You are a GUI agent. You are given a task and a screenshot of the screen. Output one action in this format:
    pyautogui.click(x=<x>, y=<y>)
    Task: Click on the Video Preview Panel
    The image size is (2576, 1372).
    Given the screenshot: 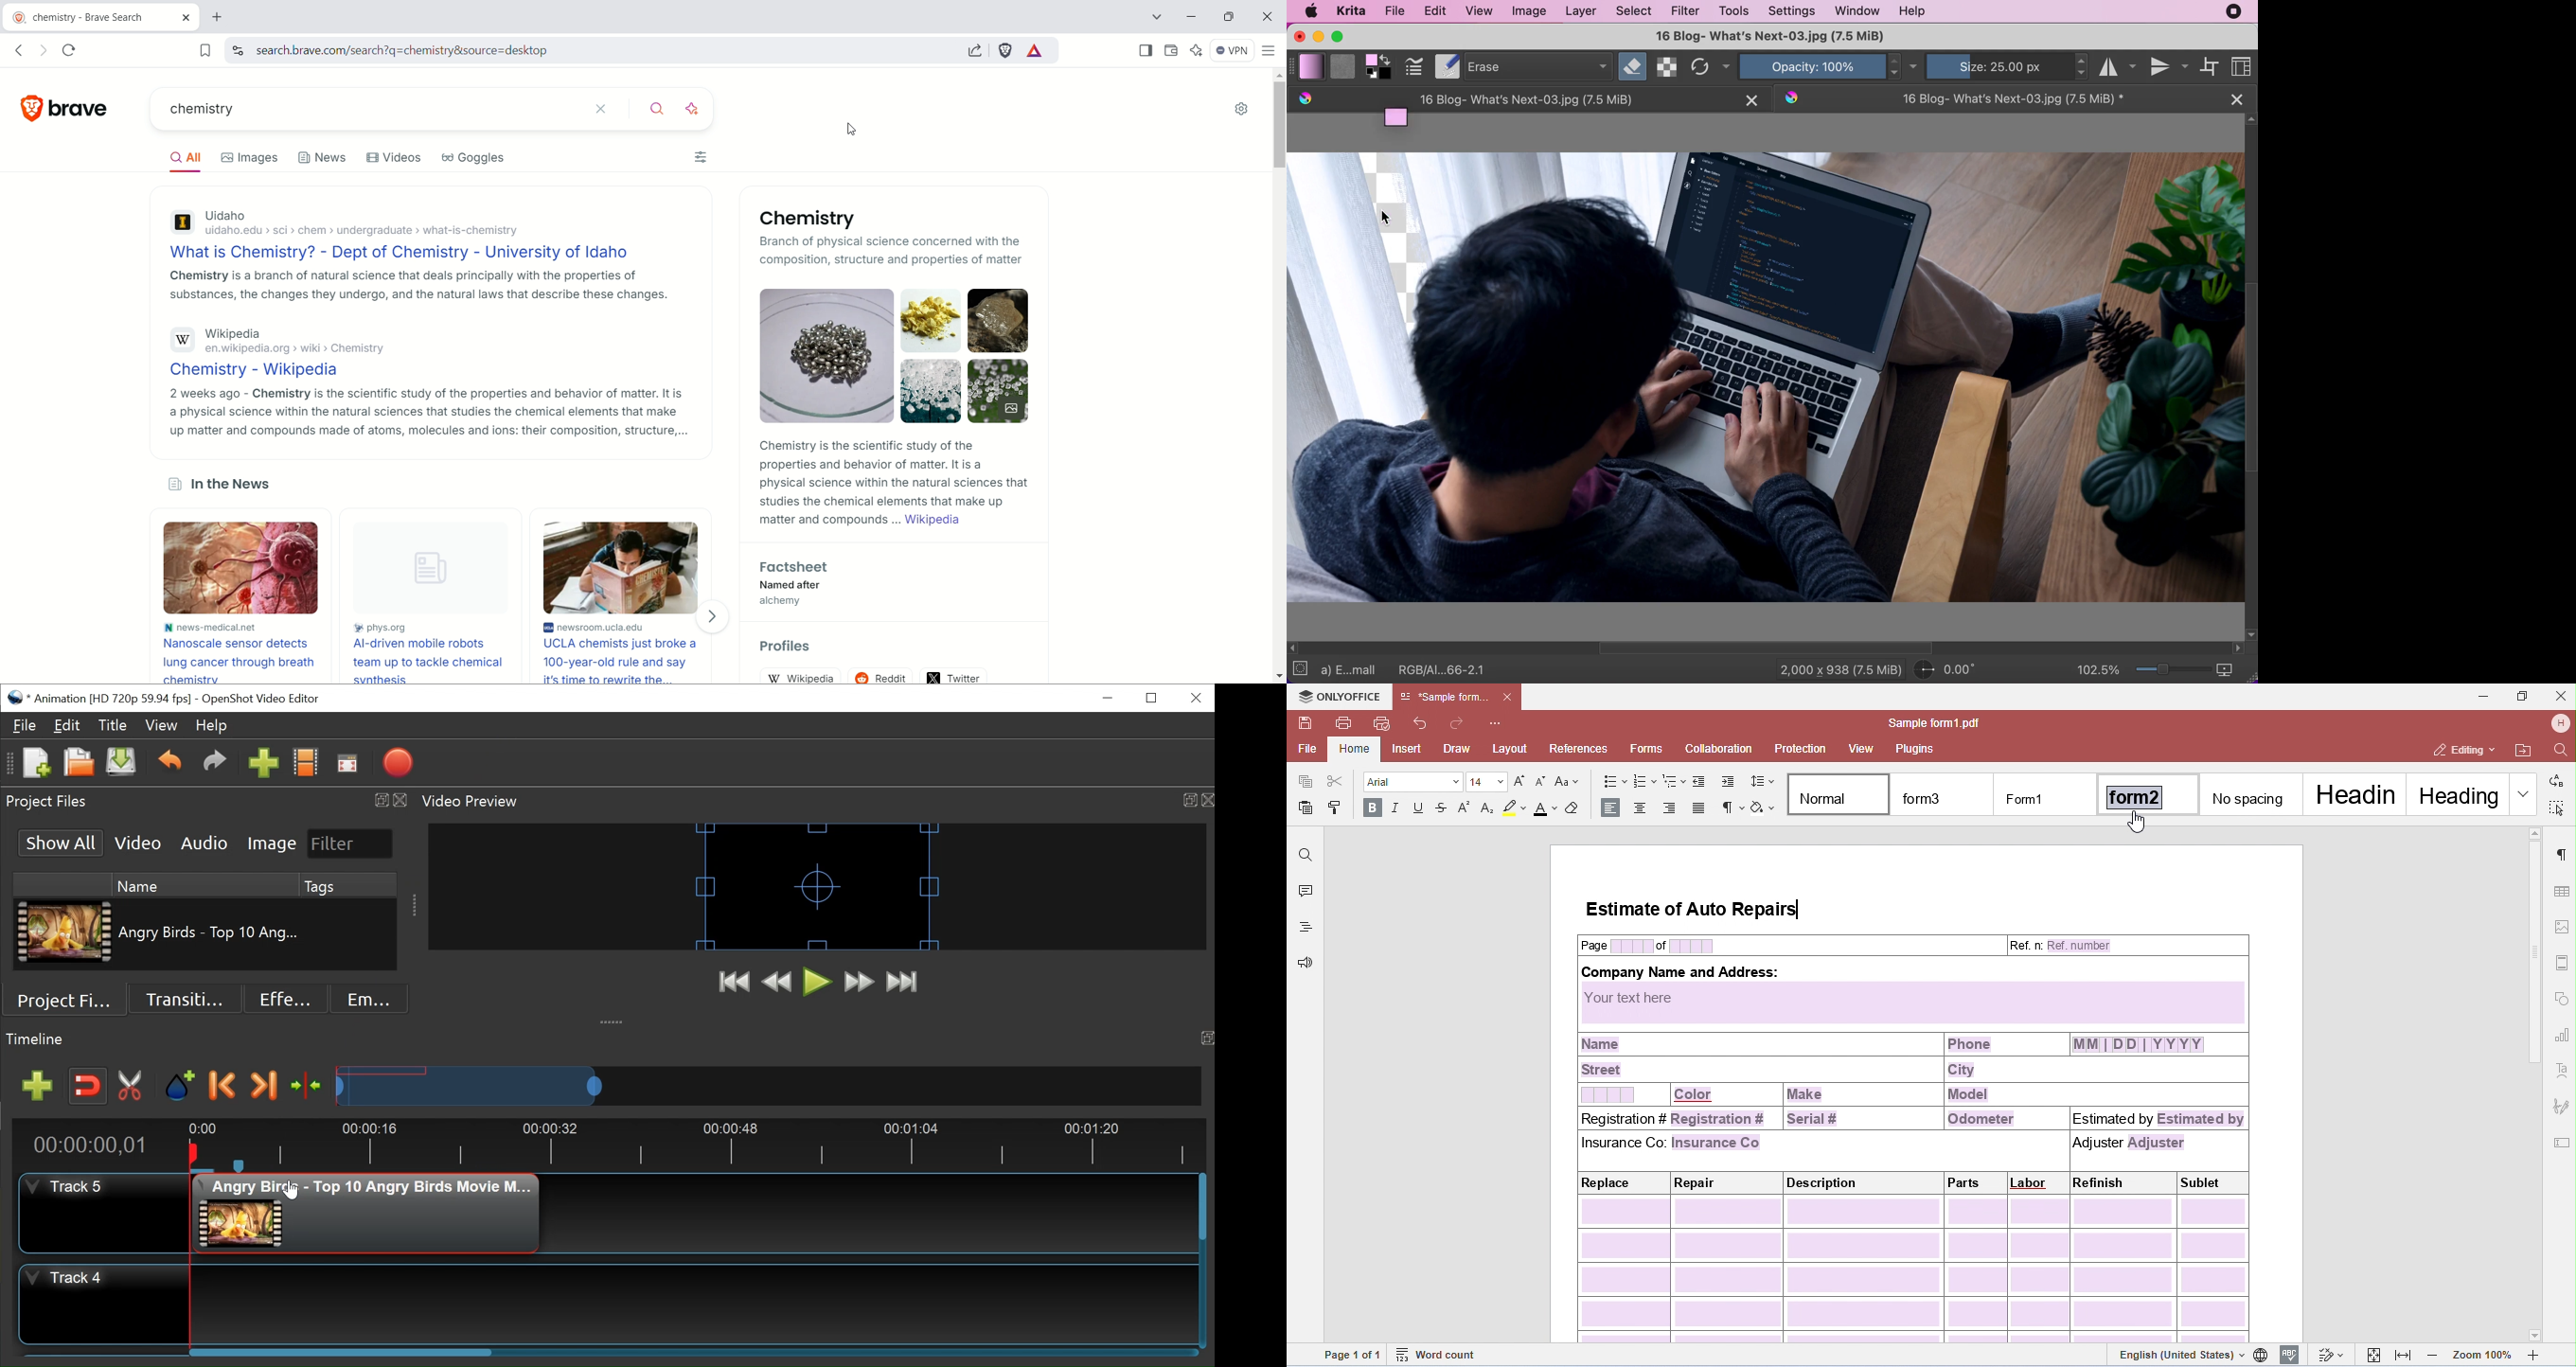 What is the action you would take?
    pyautogui.click(x=817, y=802)
    